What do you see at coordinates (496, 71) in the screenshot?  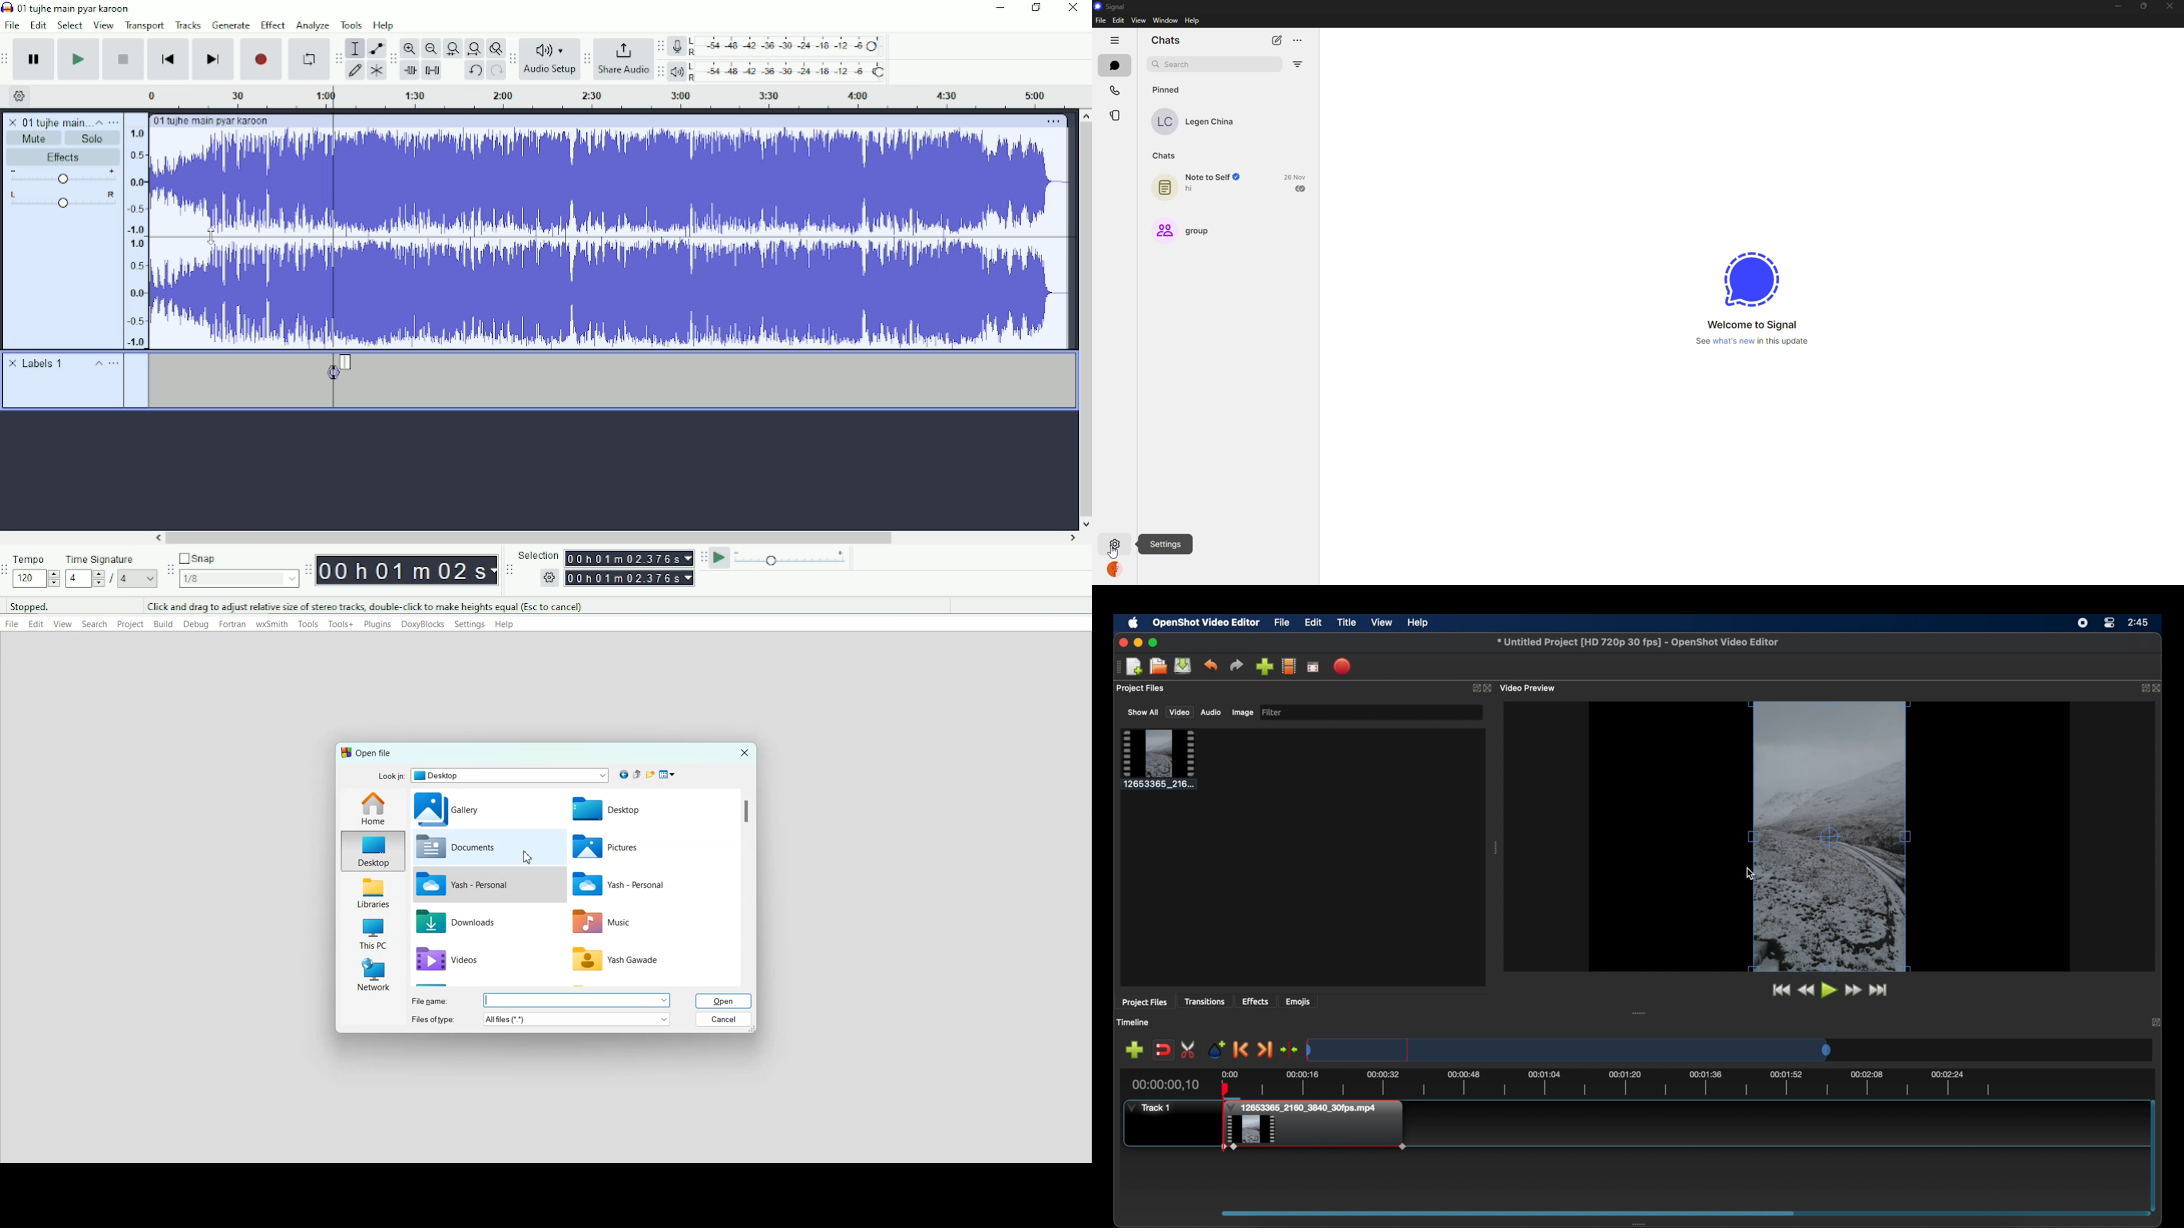 I see `Redo` at bounding box center [496, 71].